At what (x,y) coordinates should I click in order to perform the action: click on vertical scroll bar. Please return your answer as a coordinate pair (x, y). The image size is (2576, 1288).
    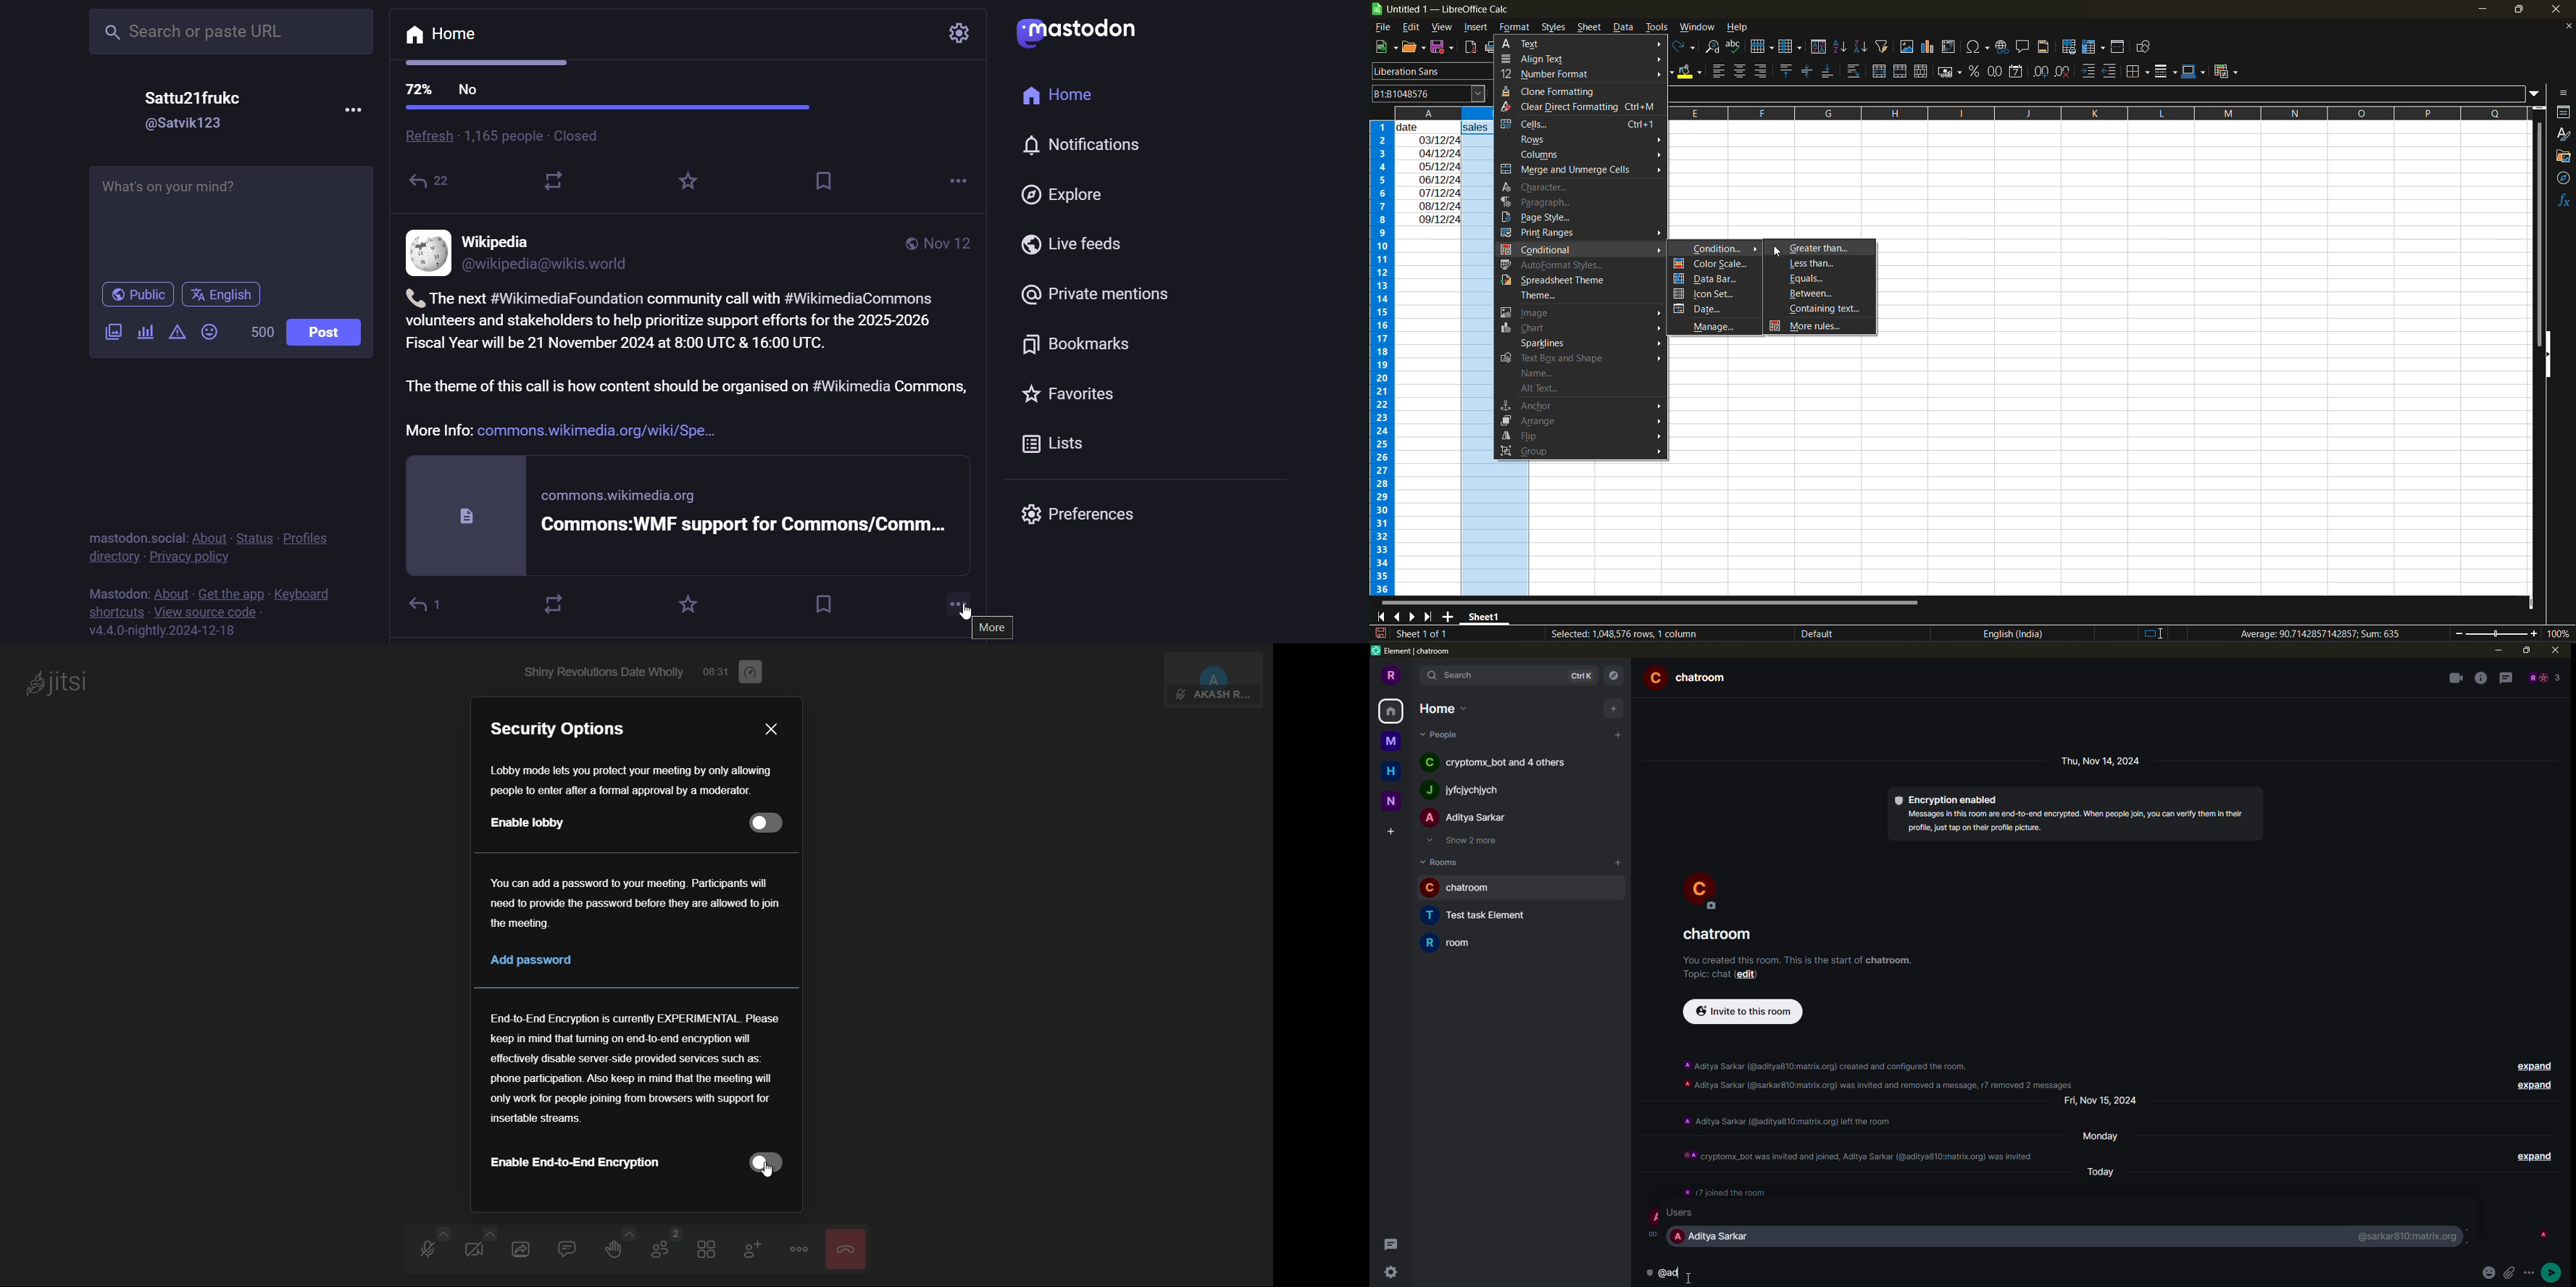
    Looking at the image, I should click on (2539, 222).